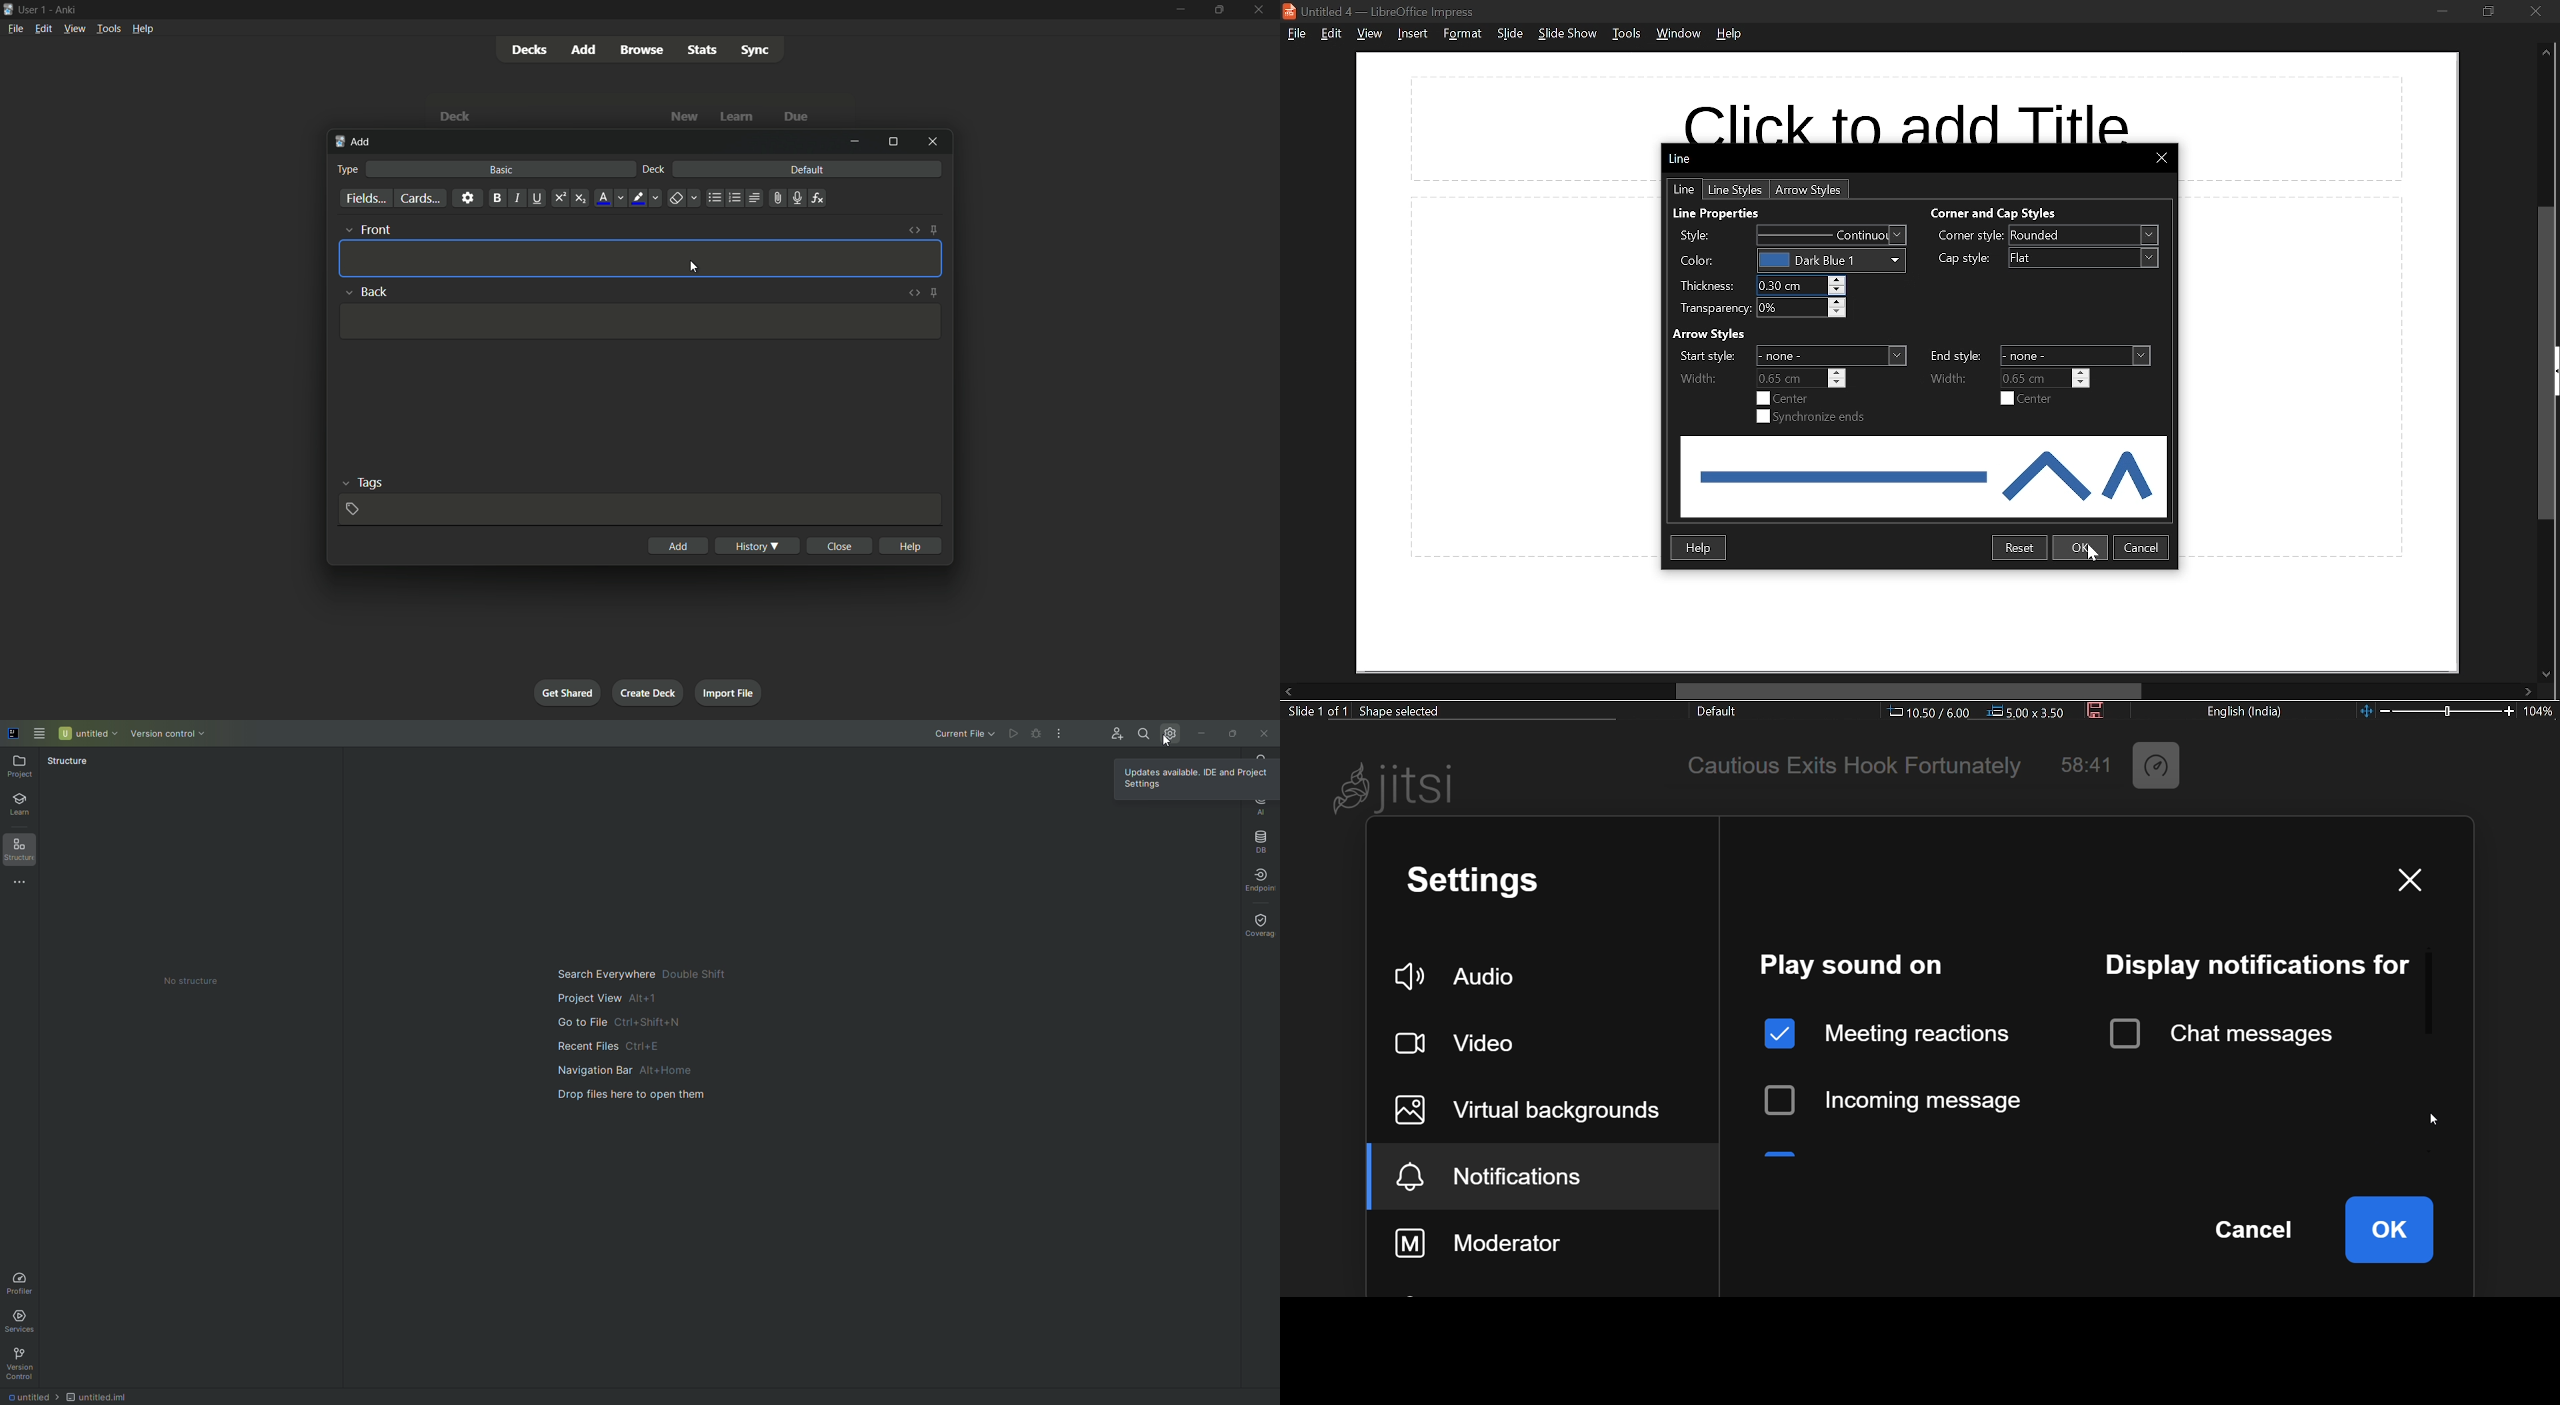 The image size is (2576, 1428). Describe the element at coordinates (914, 291) in the screenshot. I see `toggle html editor` at that location.